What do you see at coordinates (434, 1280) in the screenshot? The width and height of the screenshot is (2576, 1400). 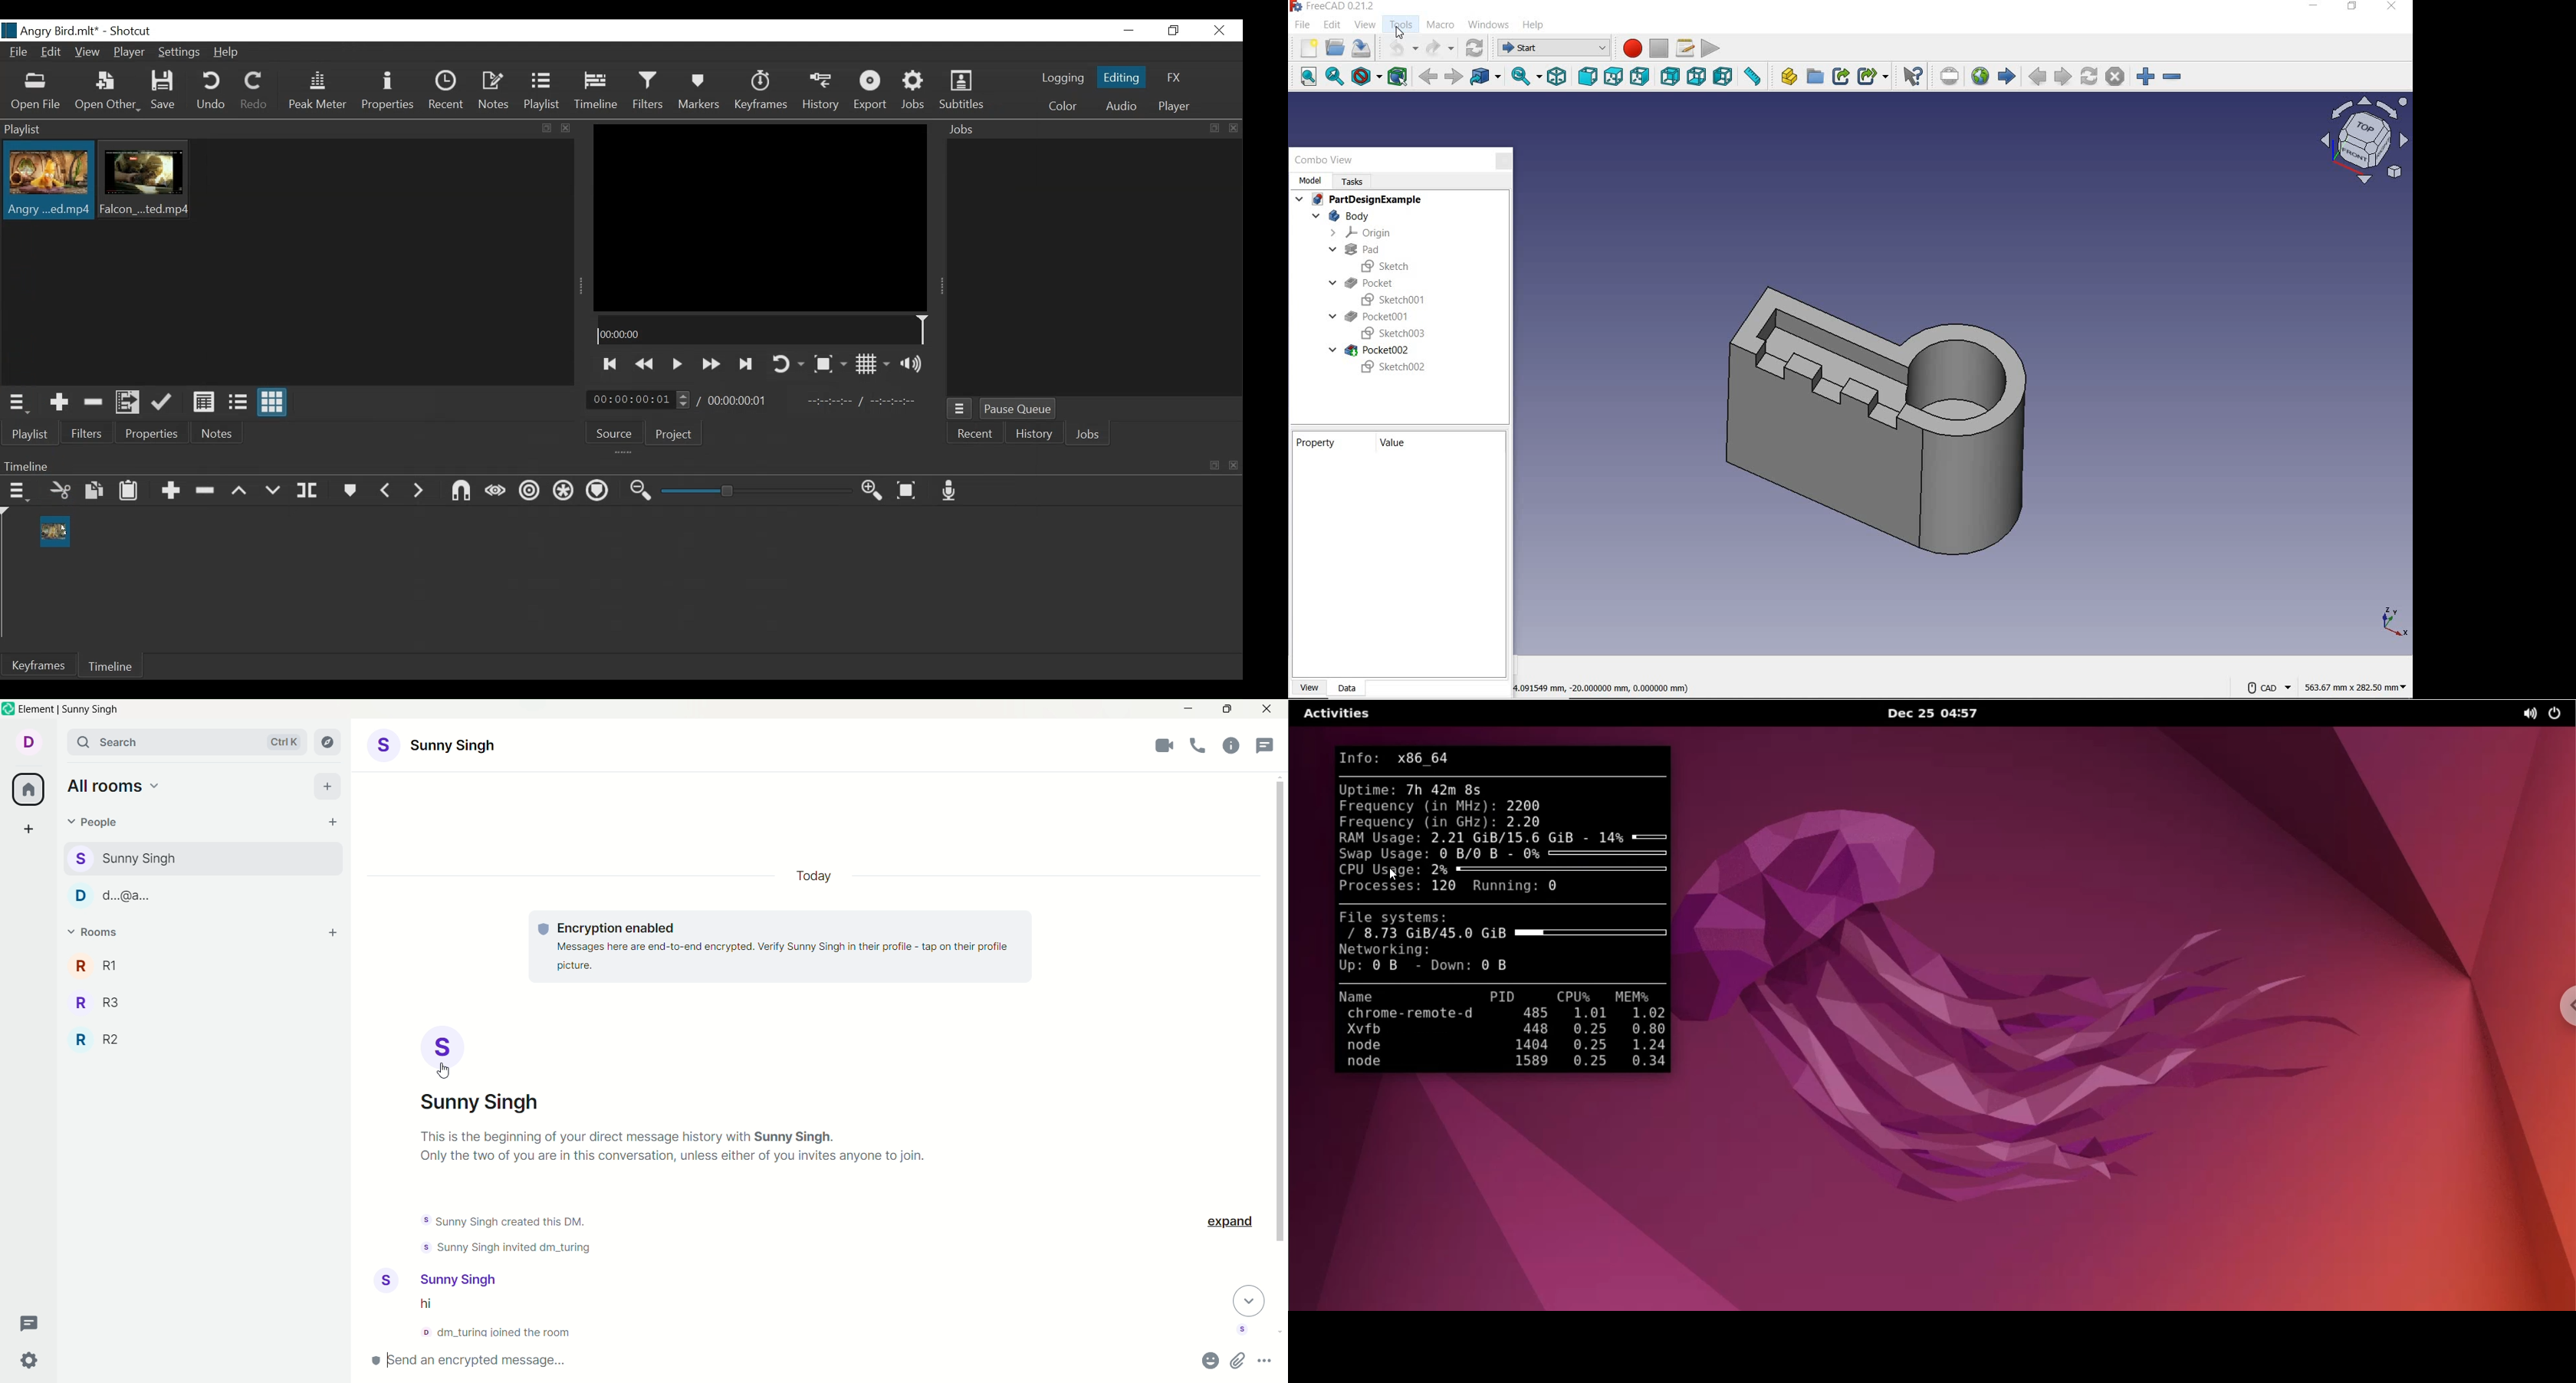 I see `account` at bounding box center [434, 1280].